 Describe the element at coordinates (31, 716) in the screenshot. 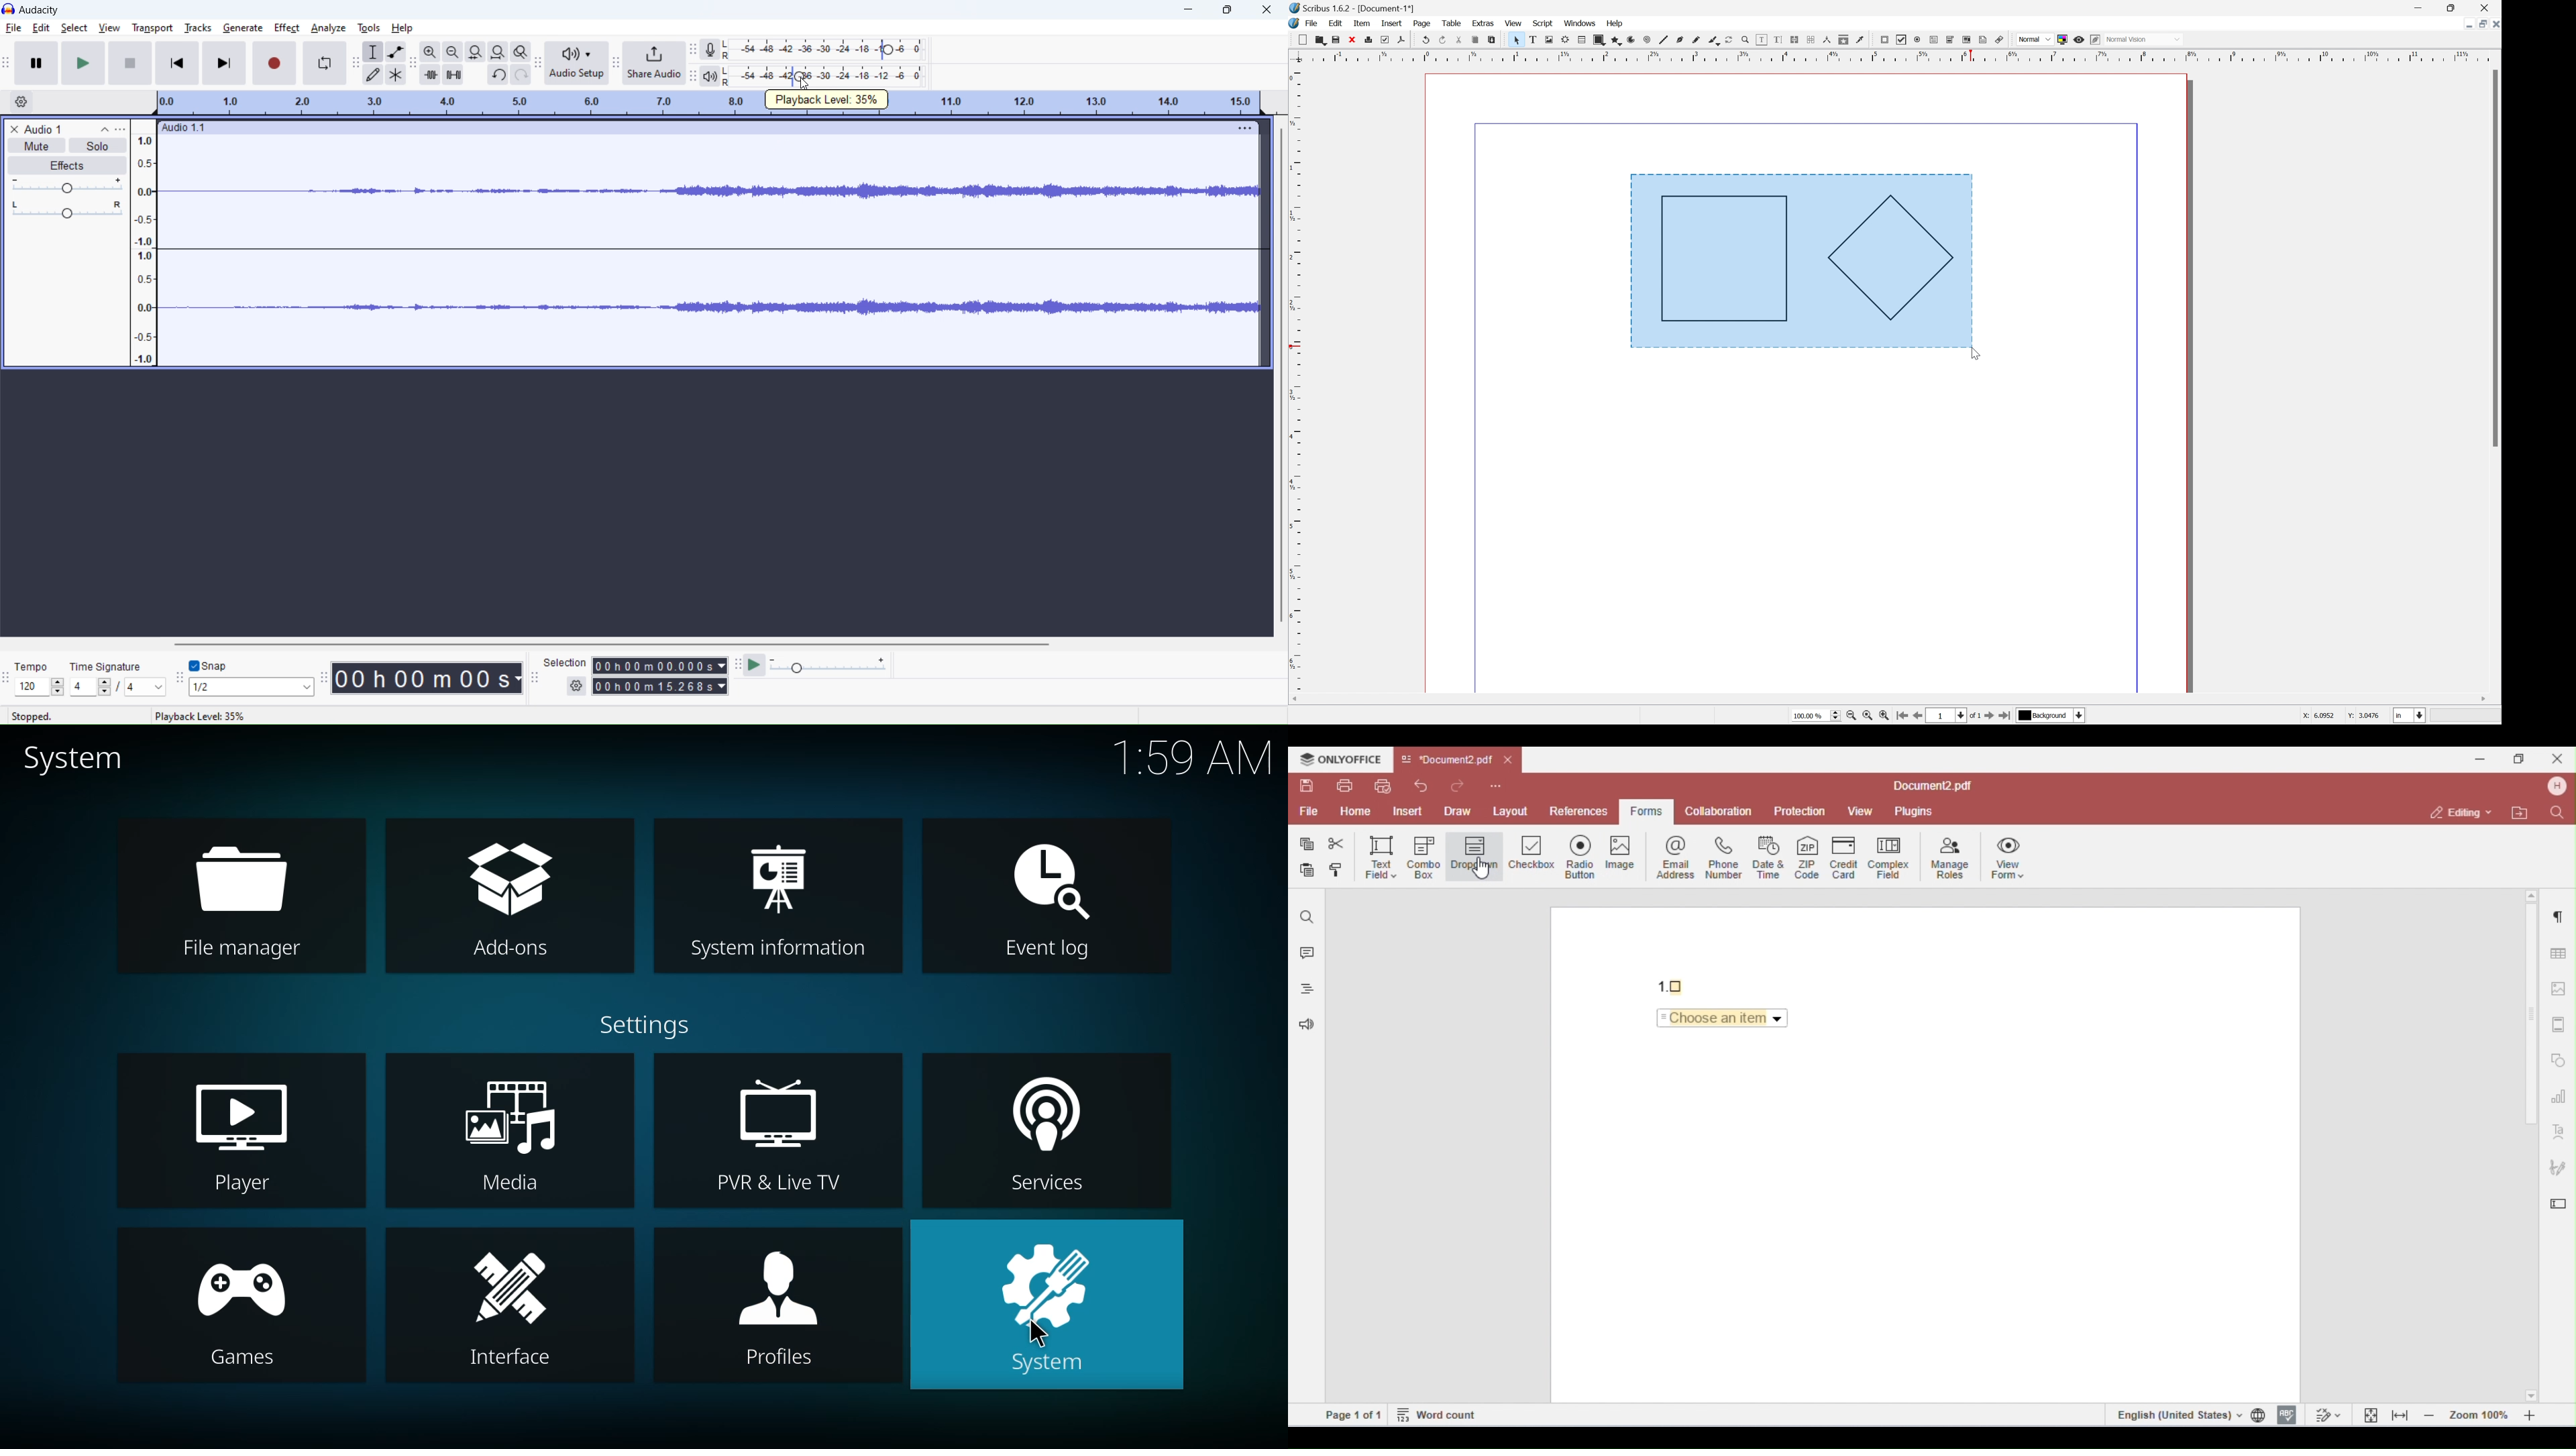

I see `Stopped` at that location.